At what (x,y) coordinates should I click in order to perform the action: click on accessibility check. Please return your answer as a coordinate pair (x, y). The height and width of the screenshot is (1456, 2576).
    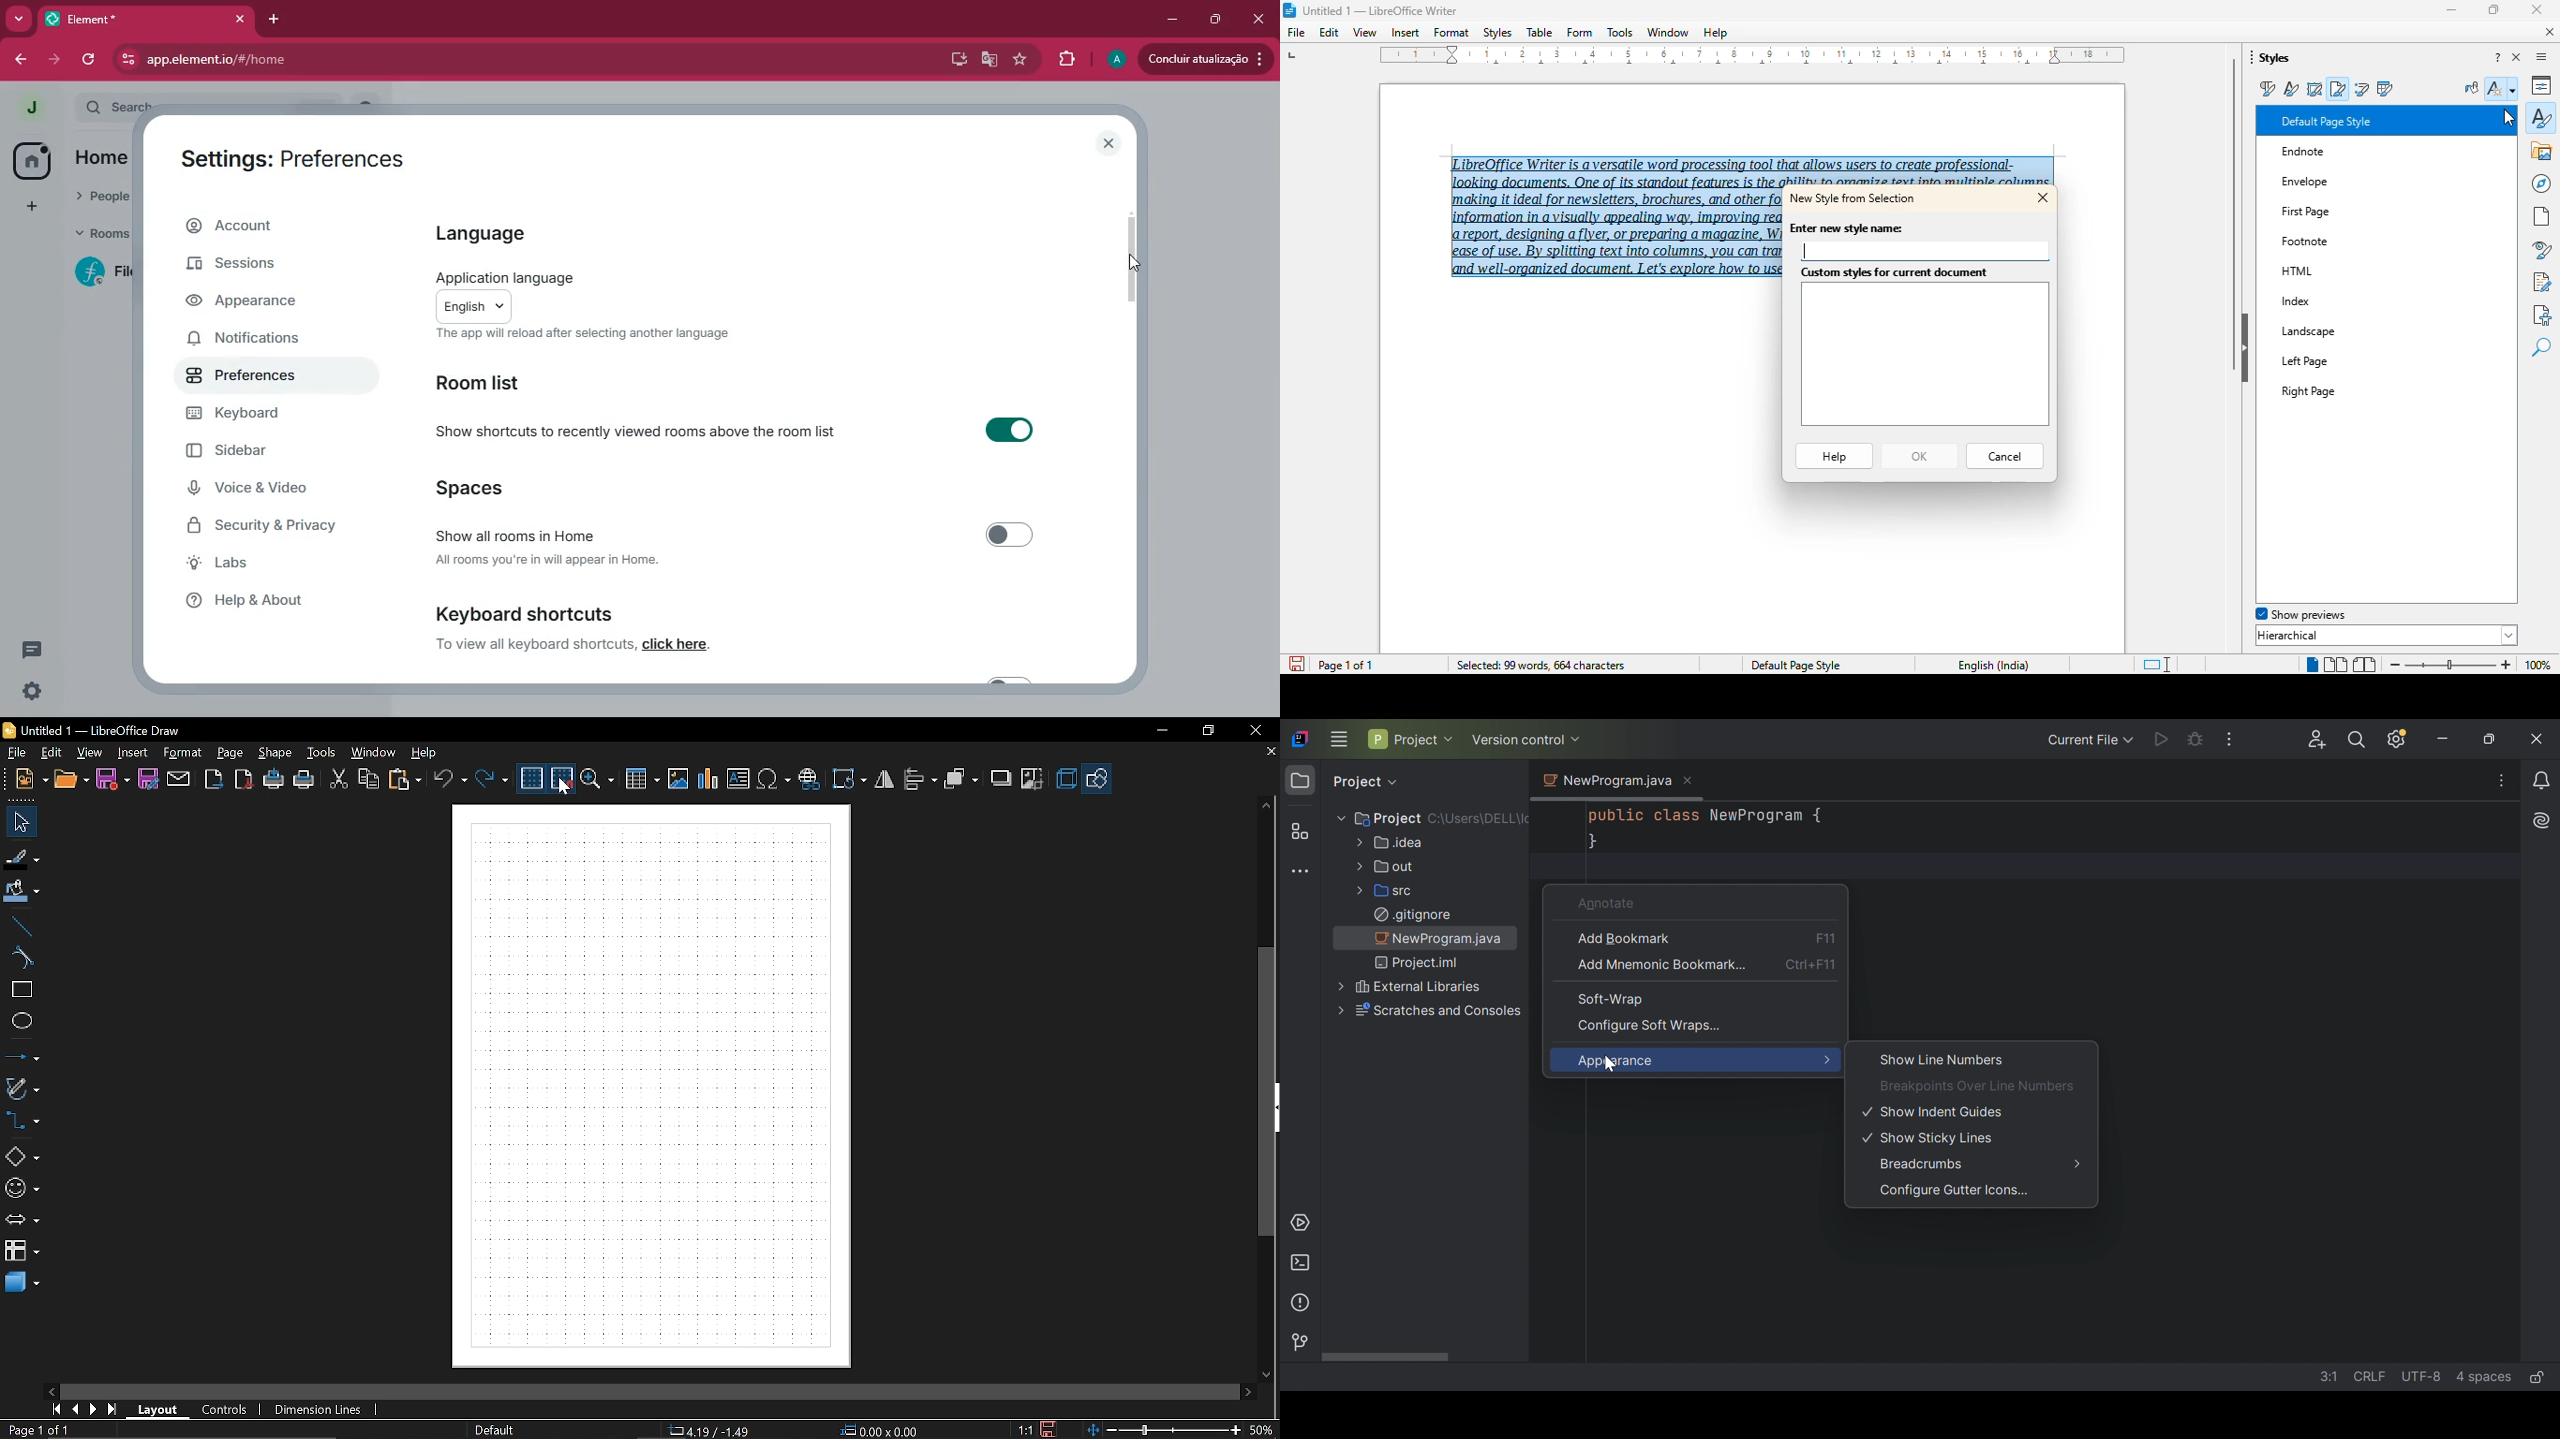
    Looking at the image, I should click on (2541, 315).